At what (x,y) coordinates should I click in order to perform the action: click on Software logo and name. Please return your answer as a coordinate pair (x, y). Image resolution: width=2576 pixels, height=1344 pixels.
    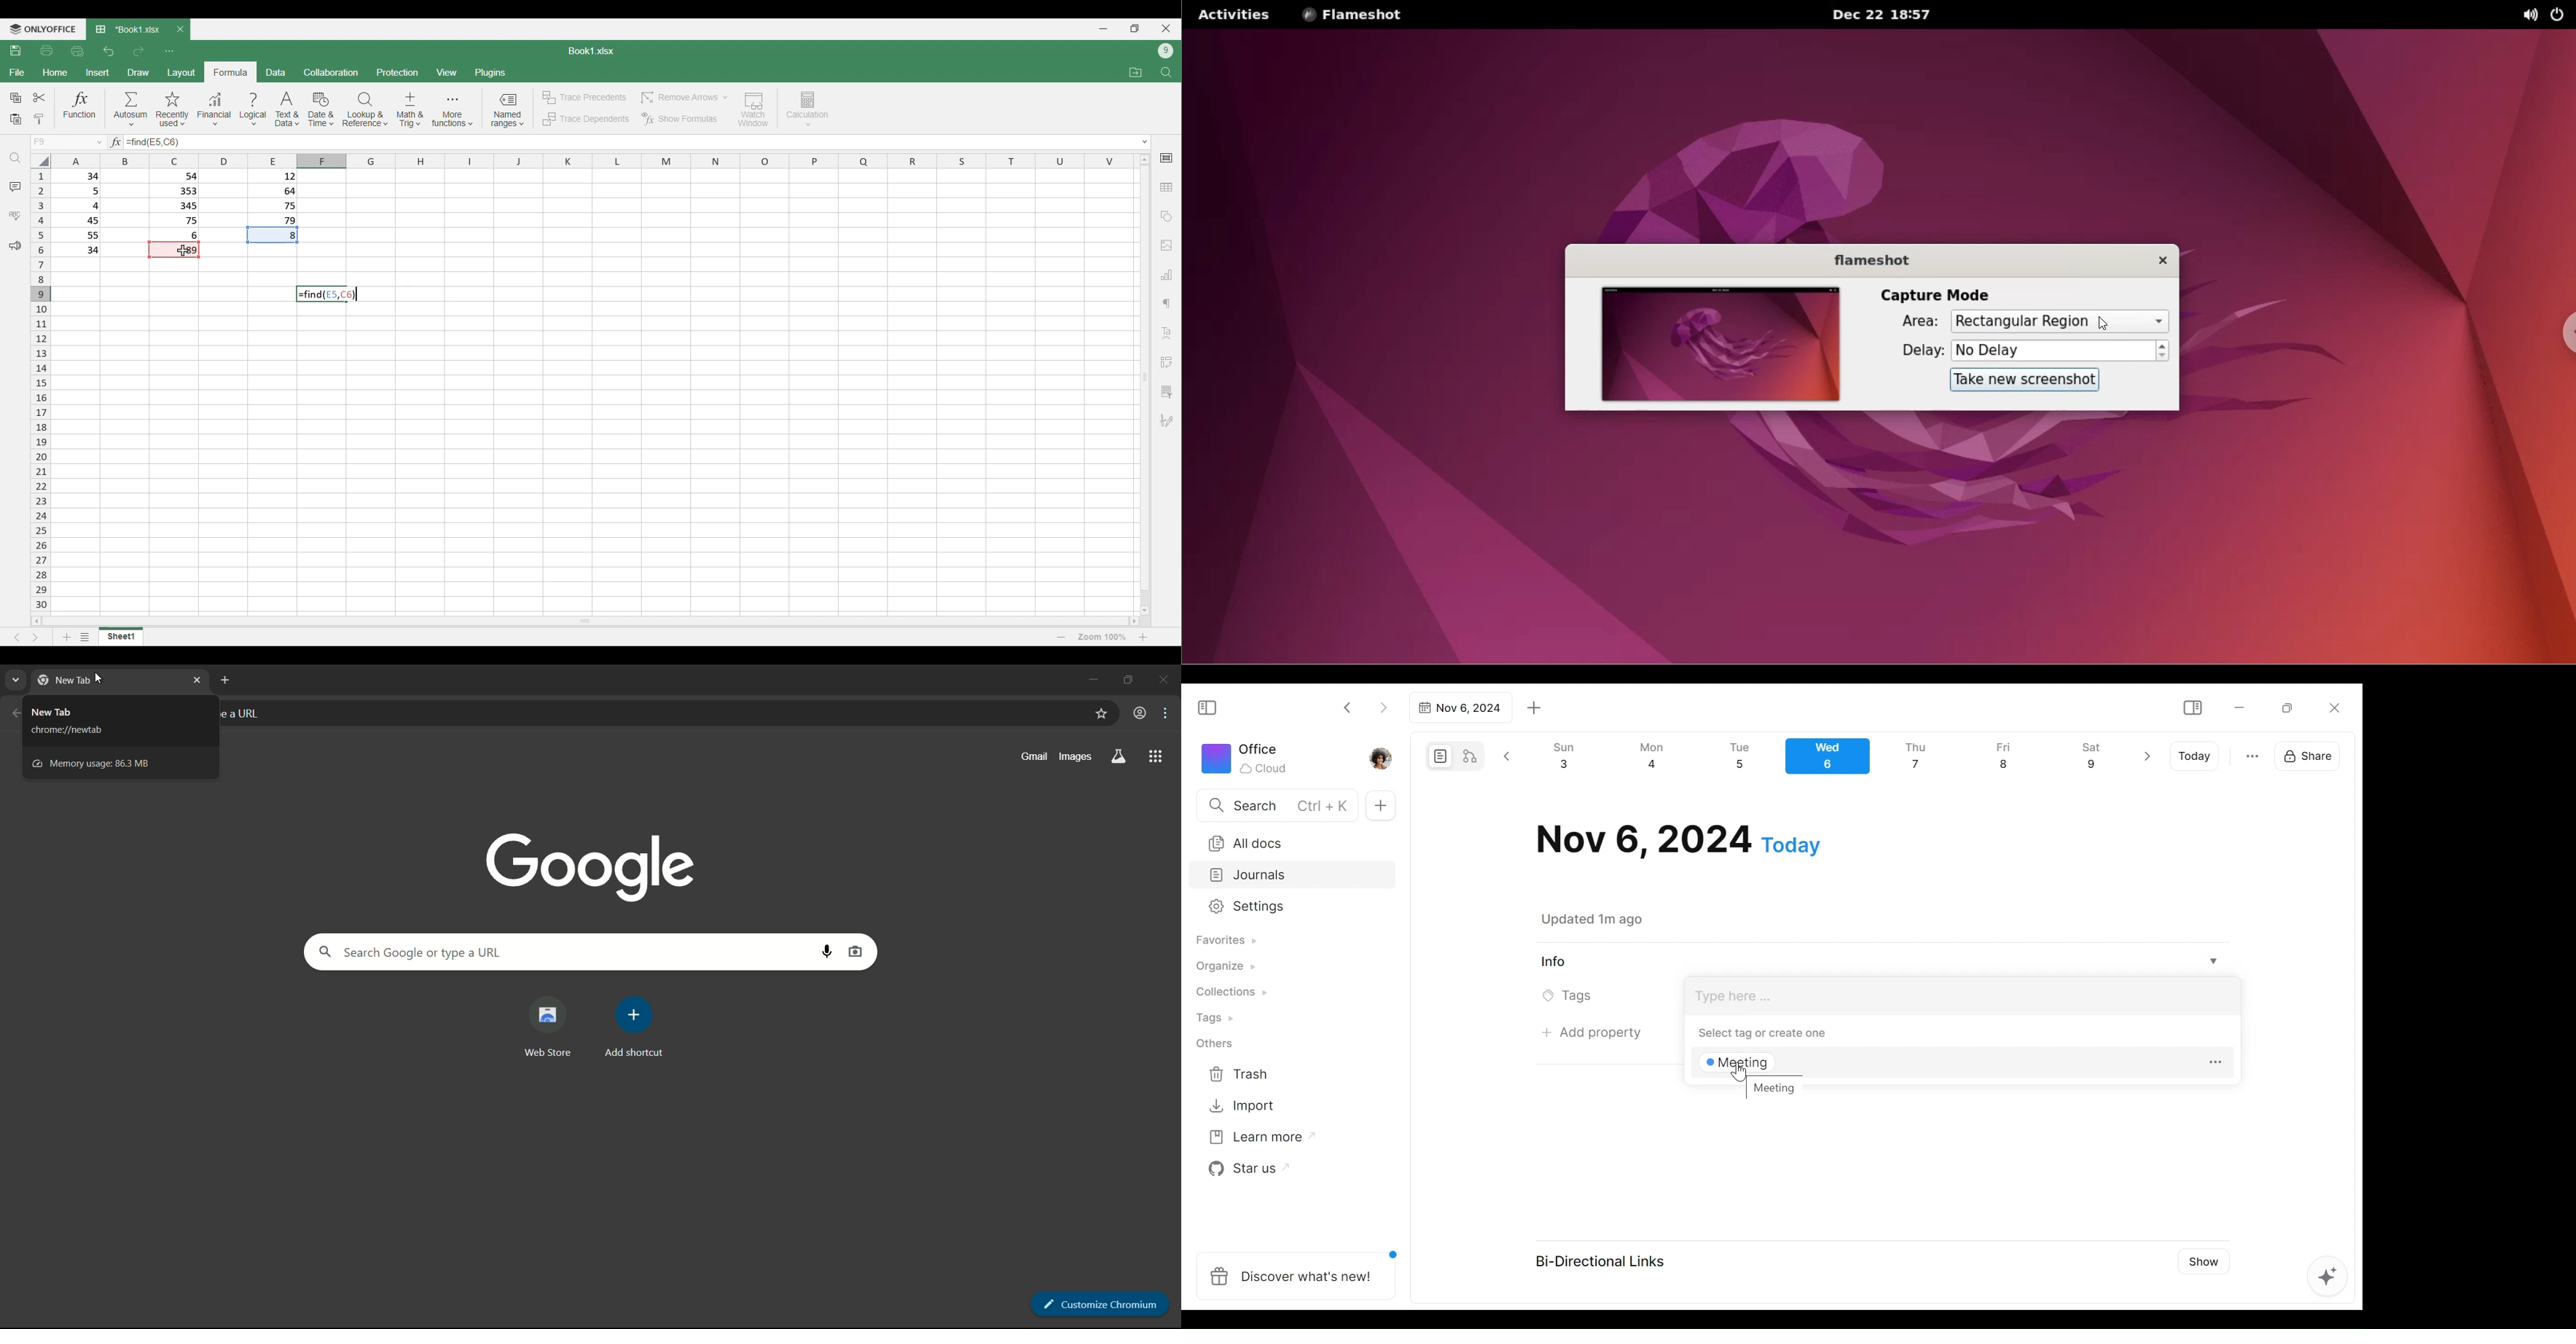
    Looking at the image, I should click on (42, 30).